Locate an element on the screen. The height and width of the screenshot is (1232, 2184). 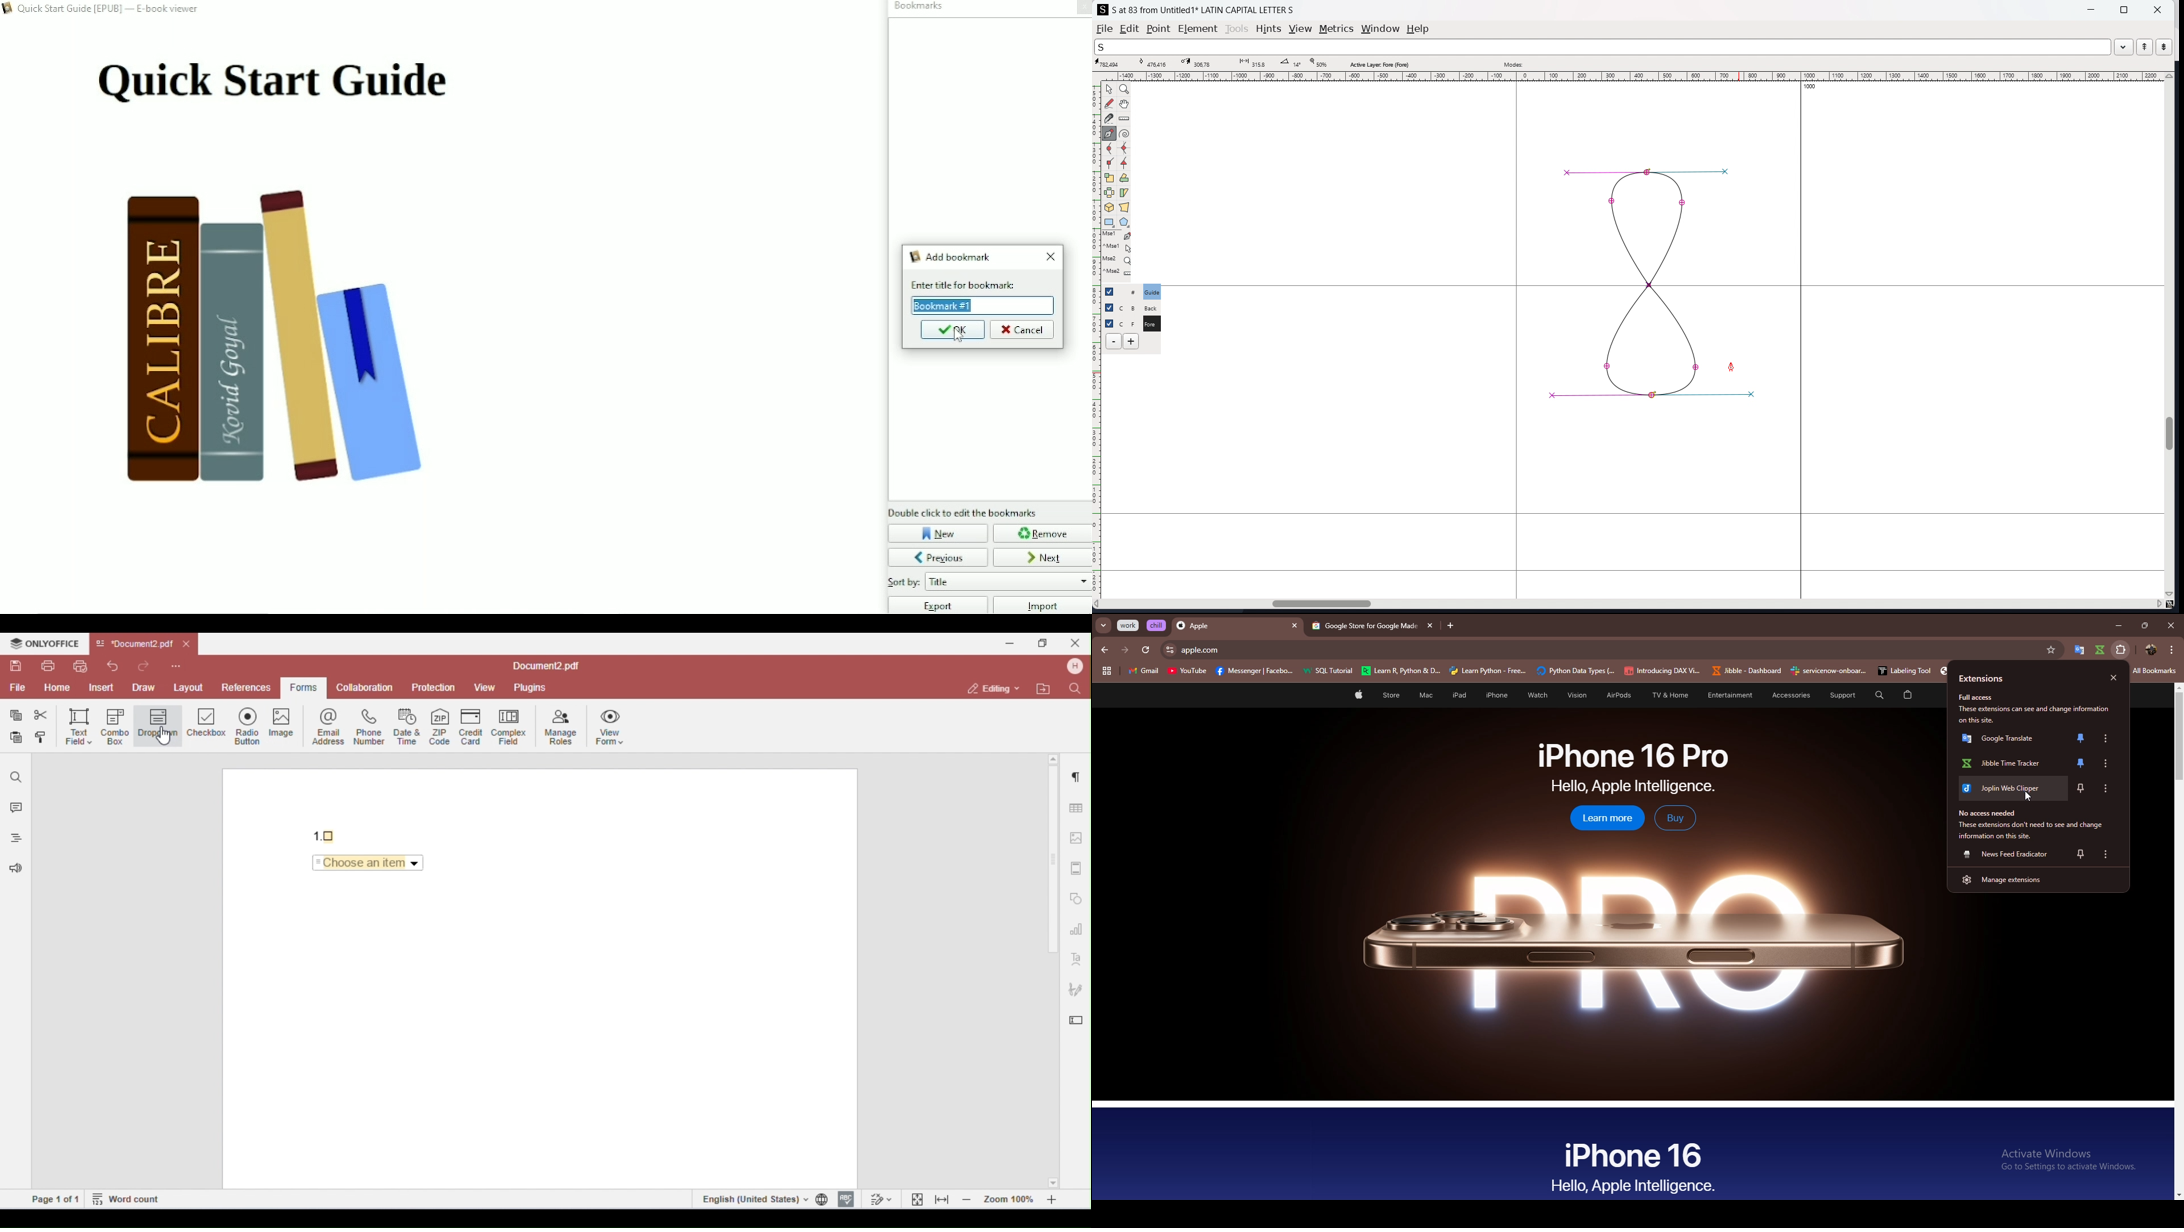
Cancel is located at coordinates (1022, 329).